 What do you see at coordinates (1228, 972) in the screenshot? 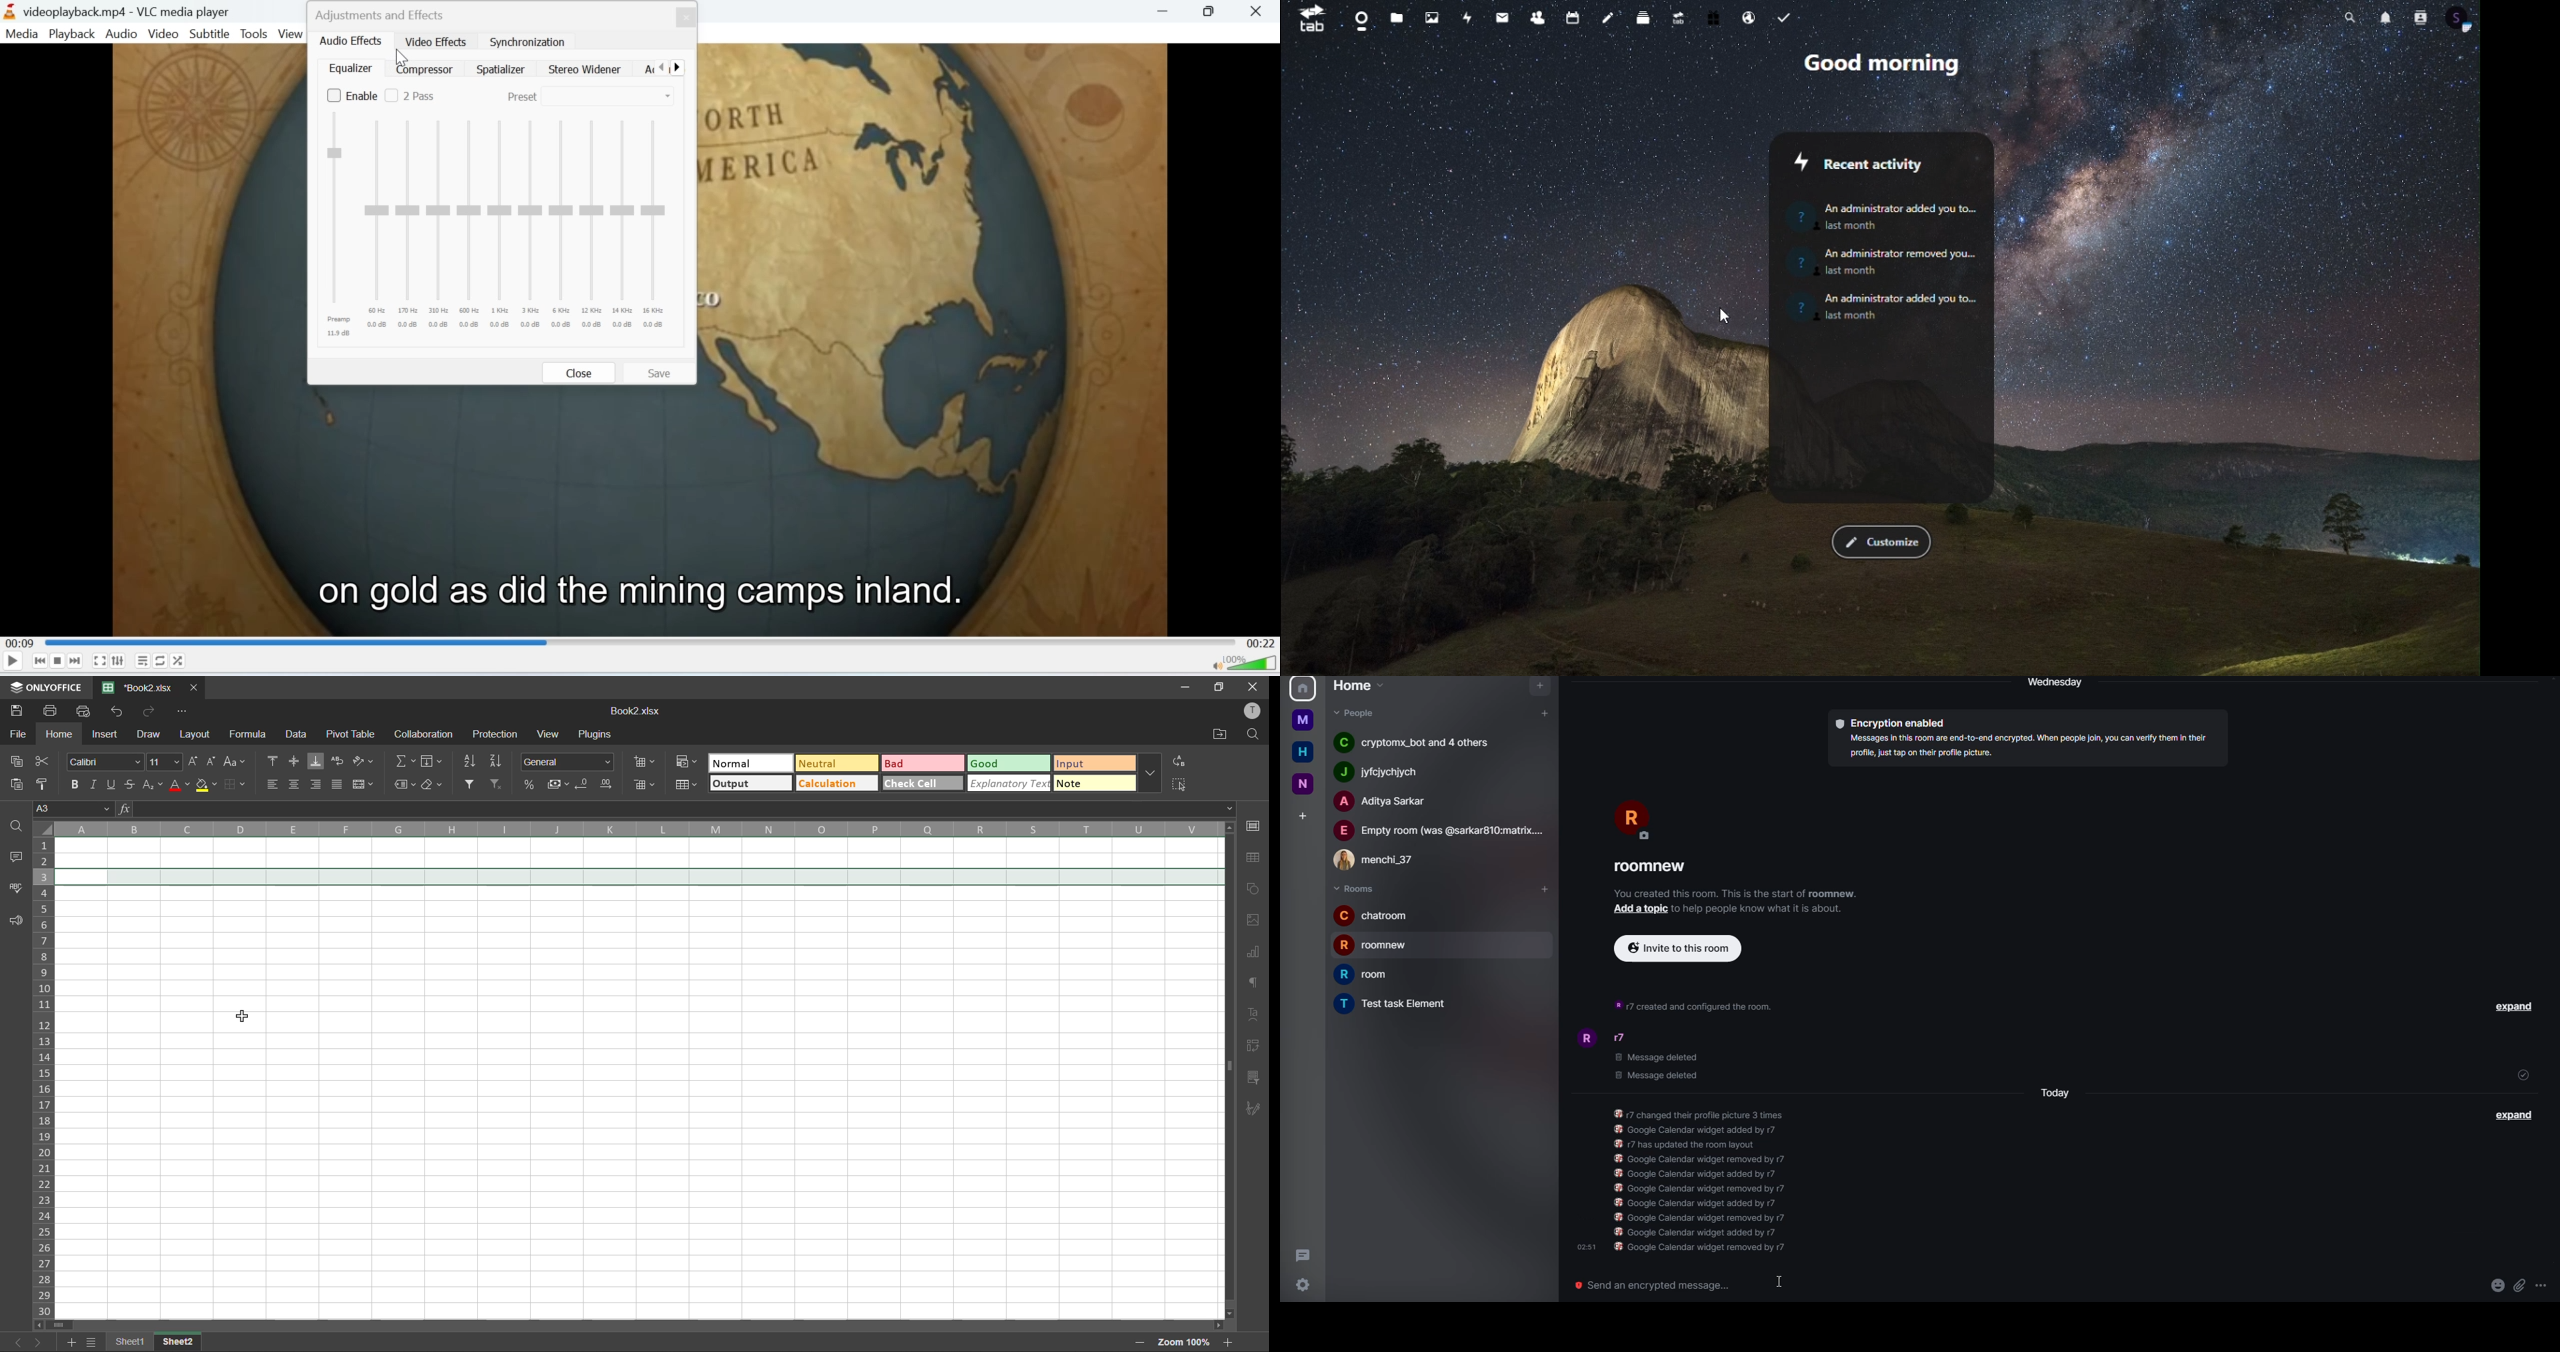
I see `vertical scroll bar` at bounding box center [1228, 972].